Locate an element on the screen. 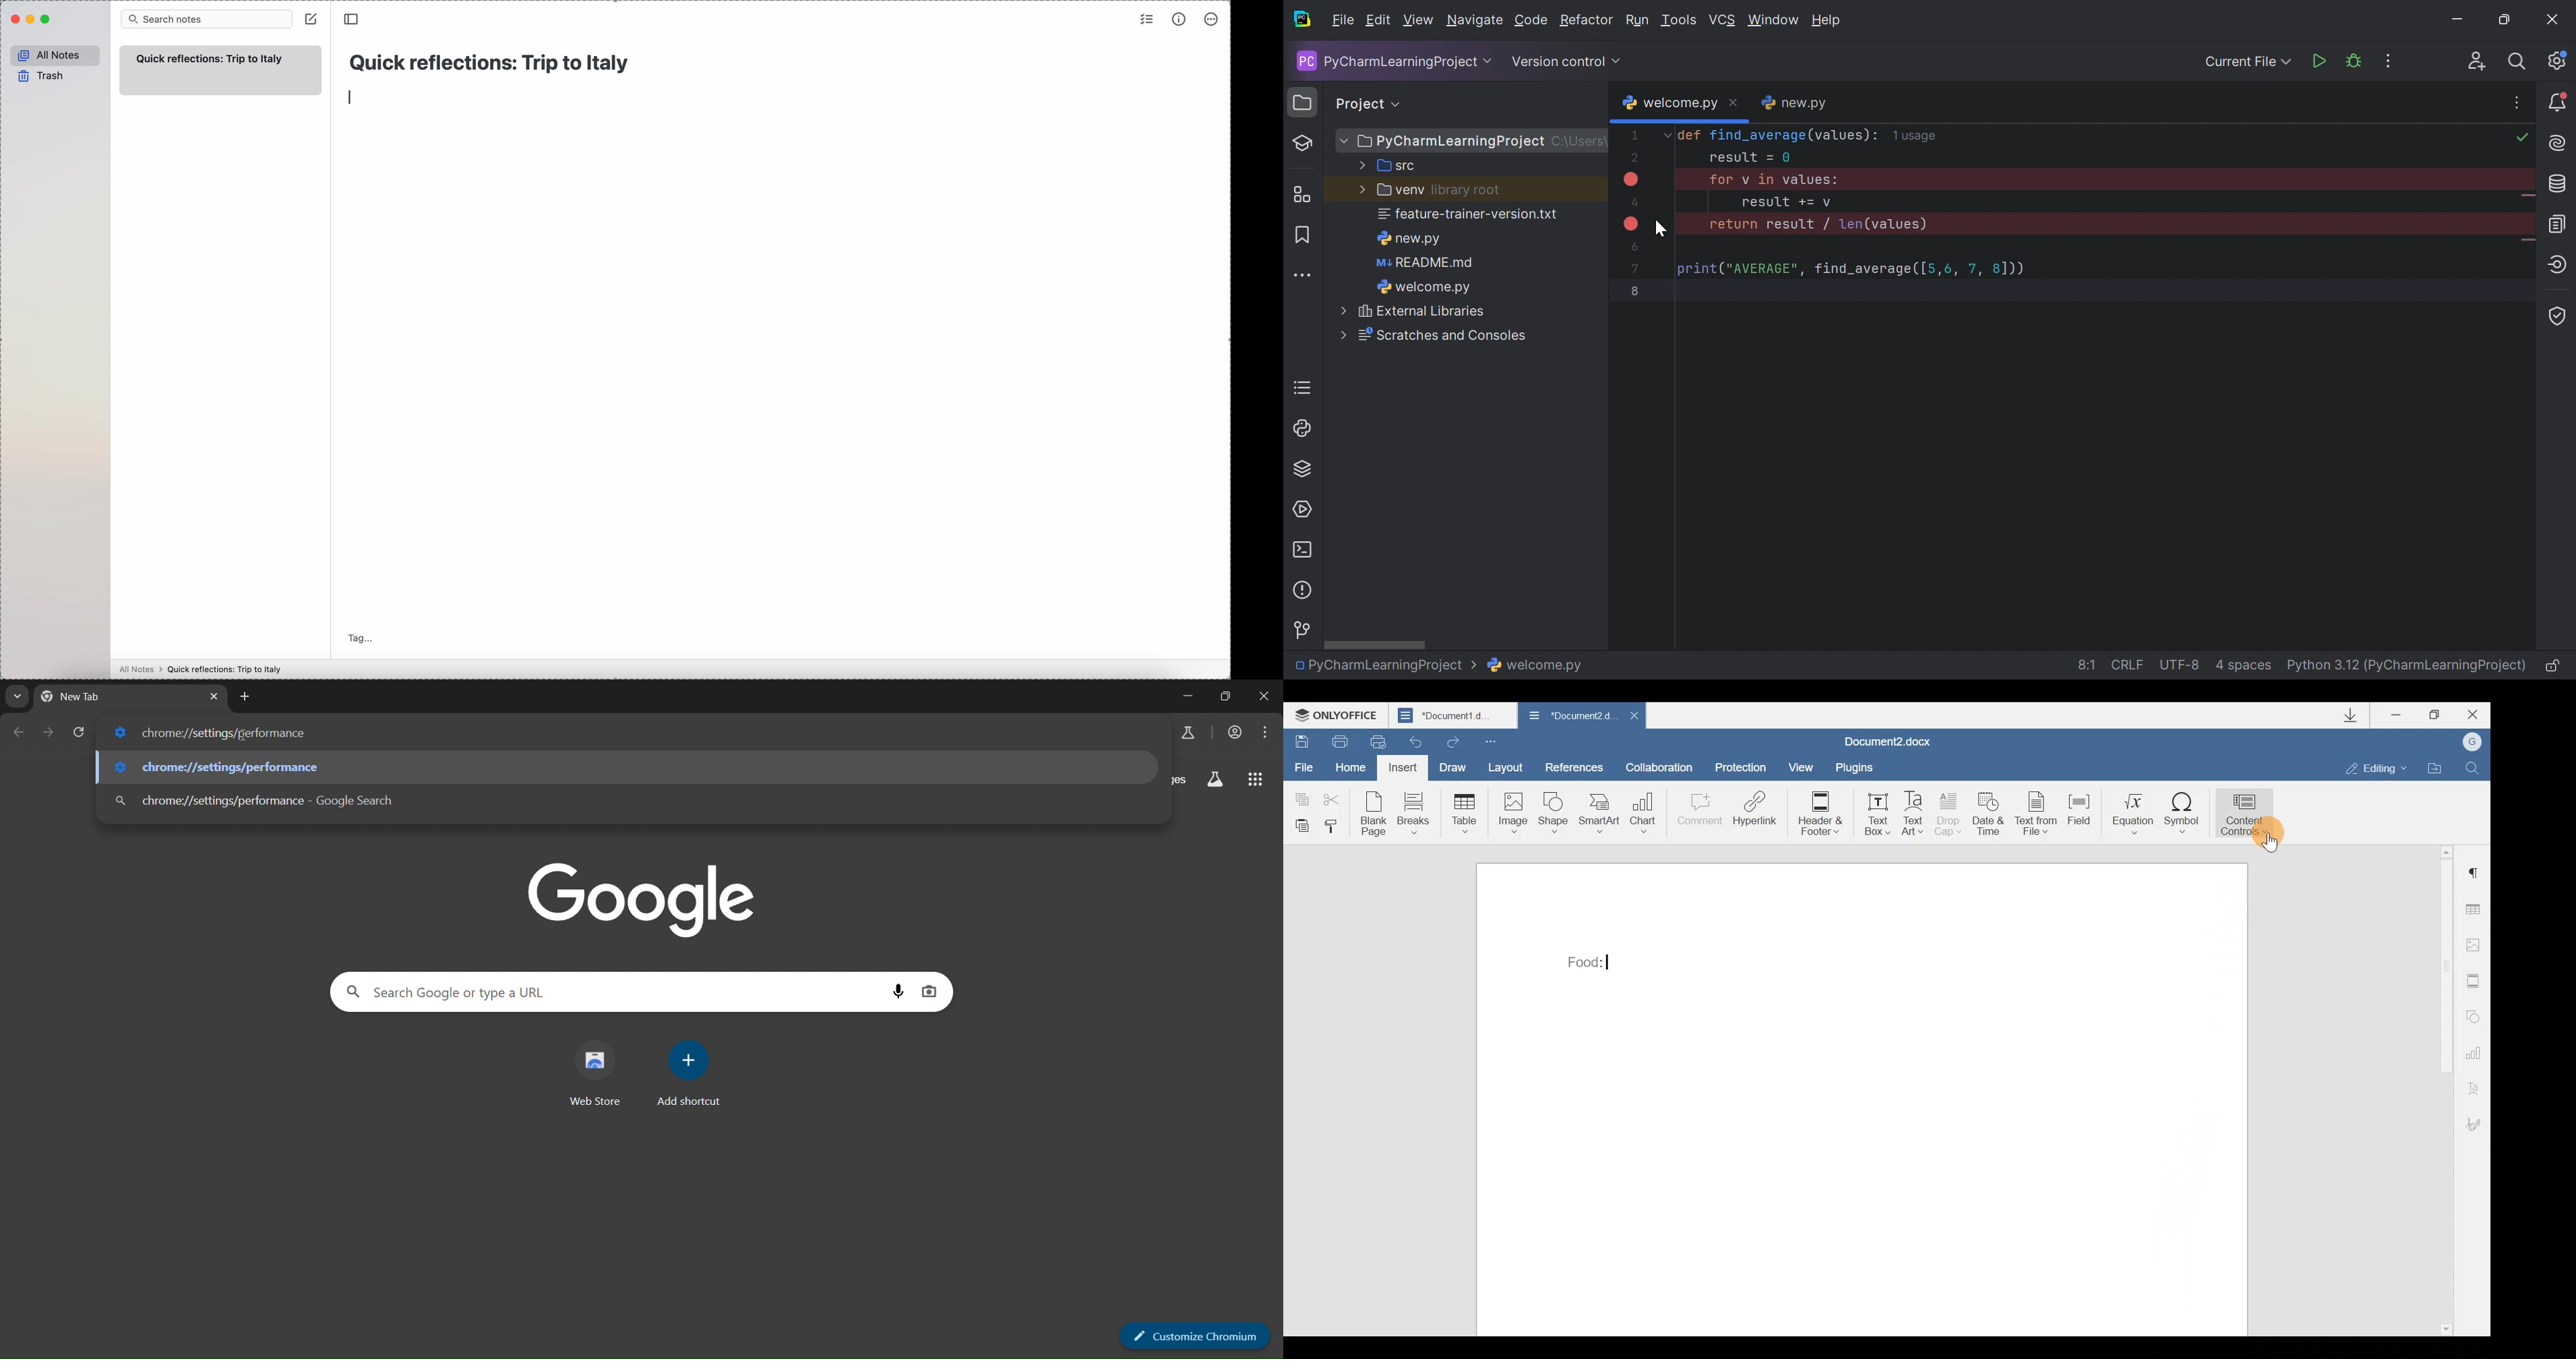 The width and height of the screenshot is (2576, 1372). Drop cap is located at coordinates (1949, 815).